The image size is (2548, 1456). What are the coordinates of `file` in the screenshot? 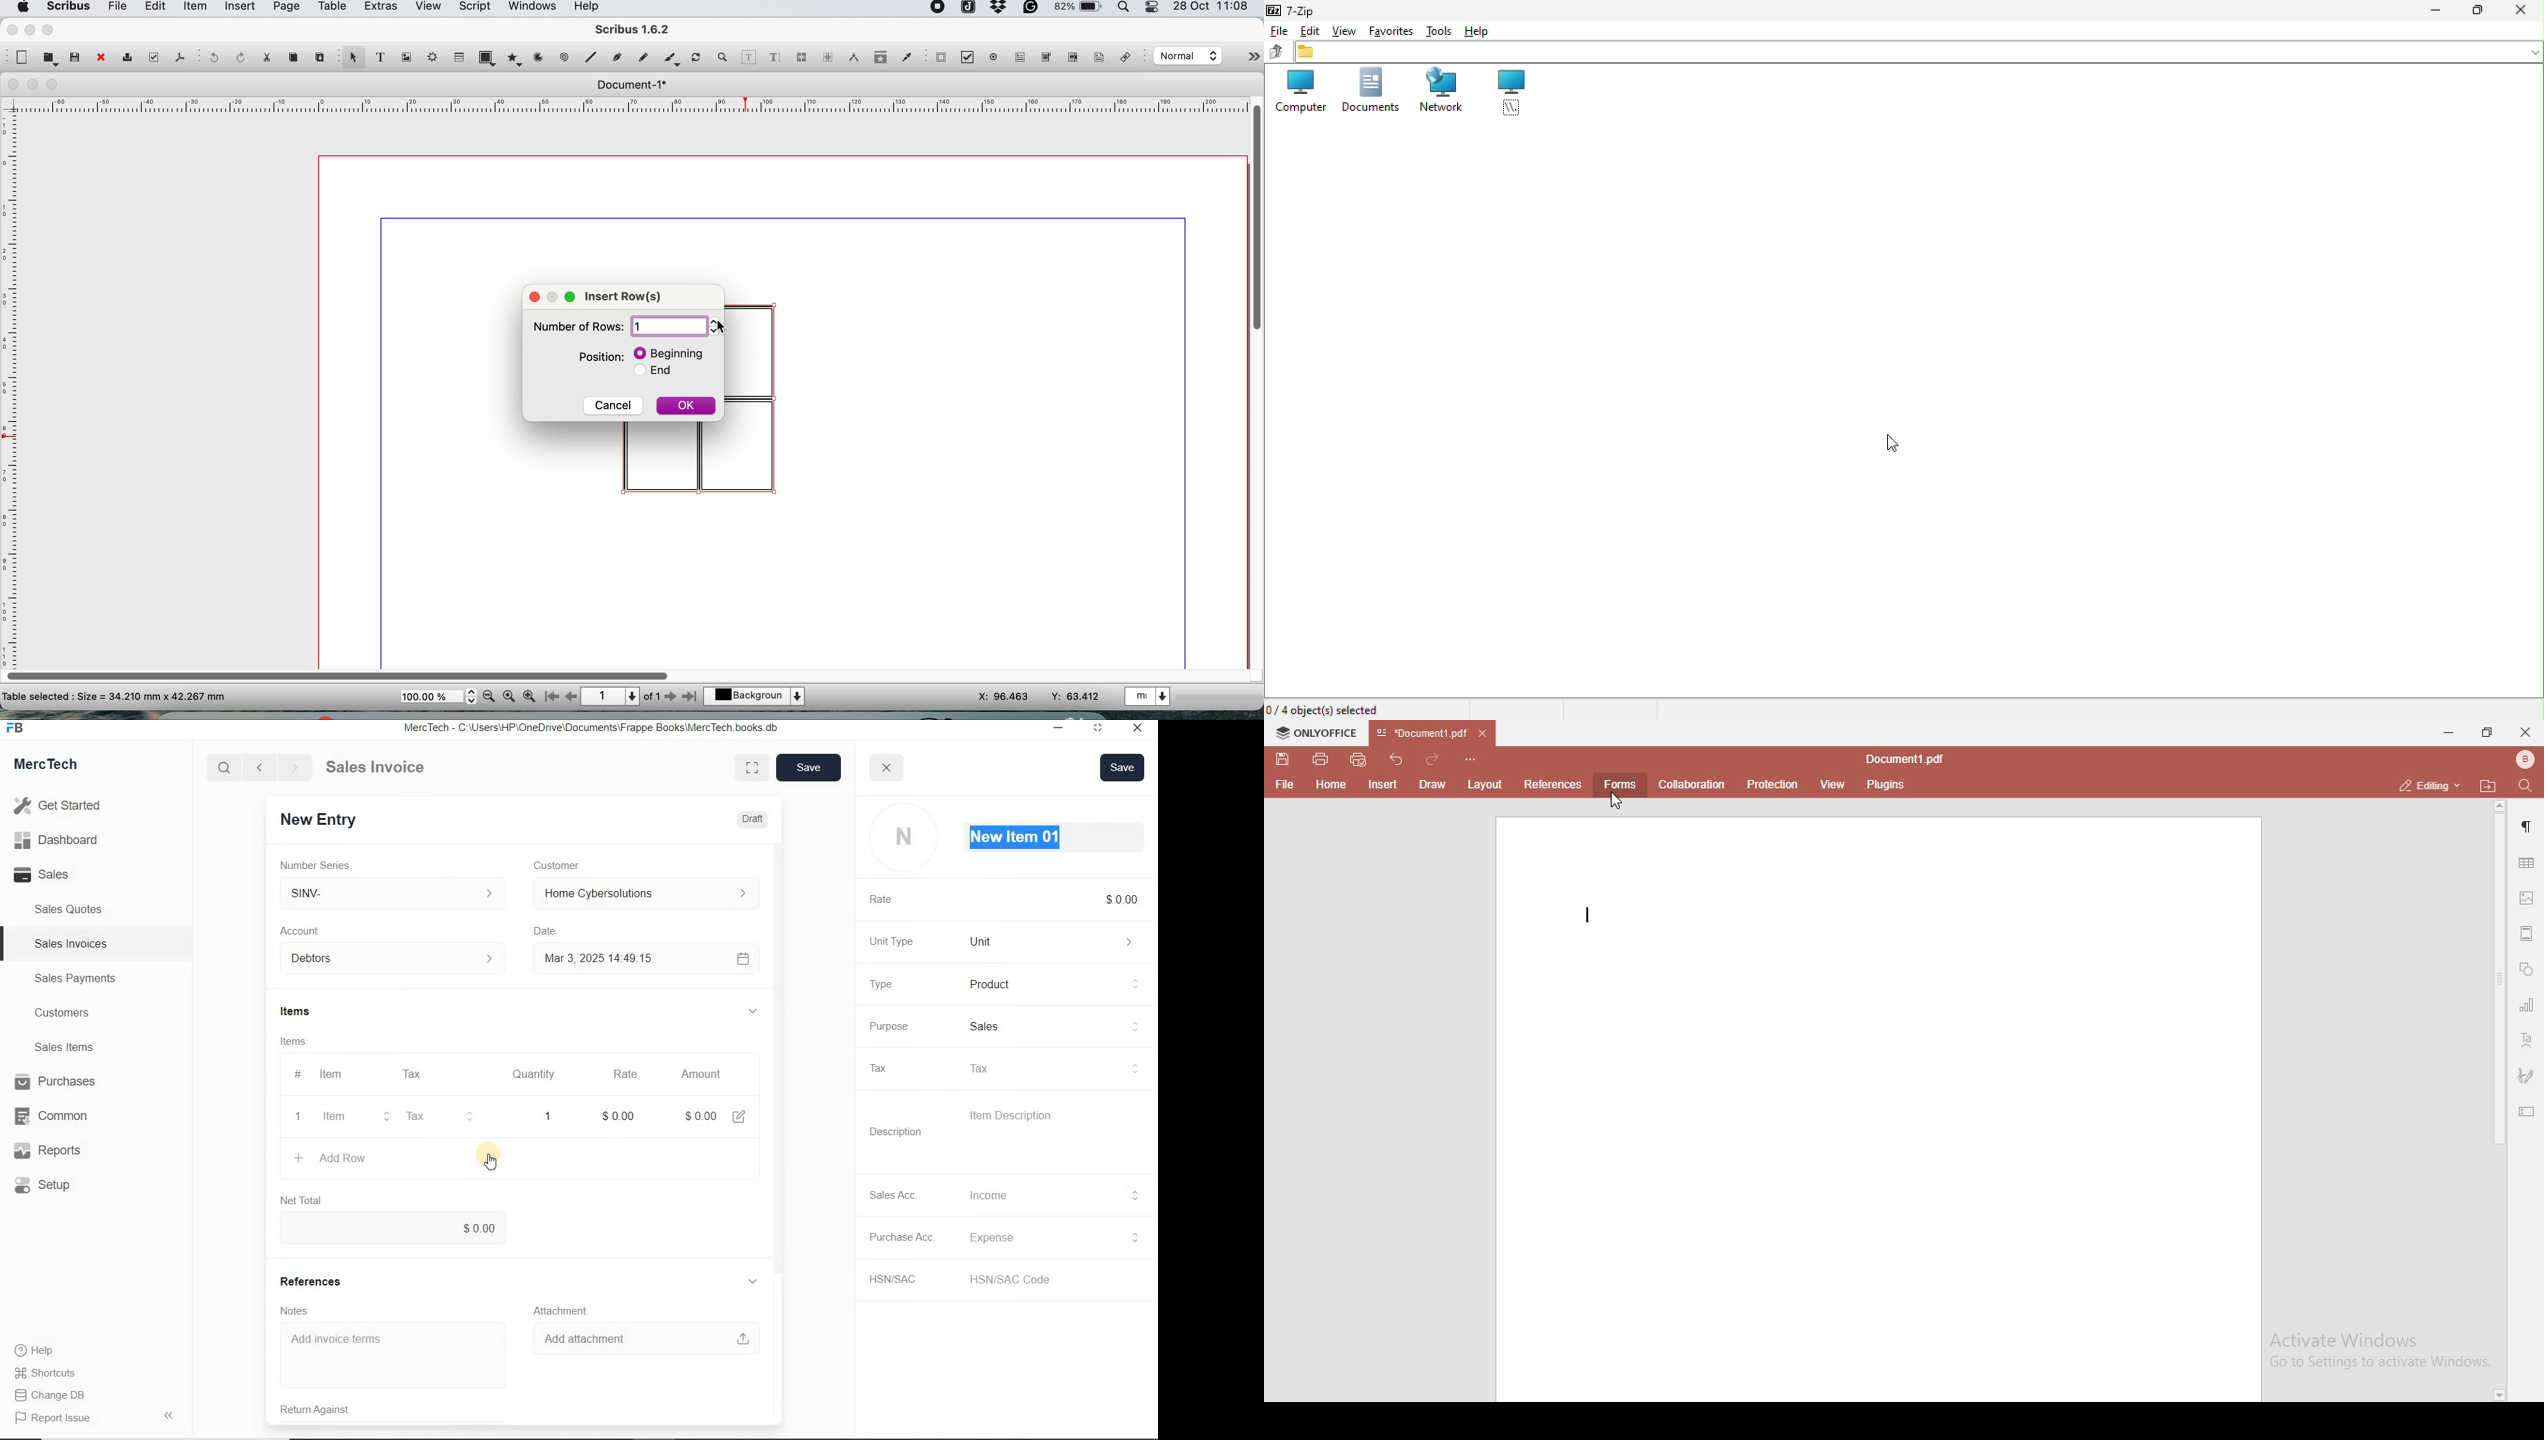 It's located at (1284, 783).